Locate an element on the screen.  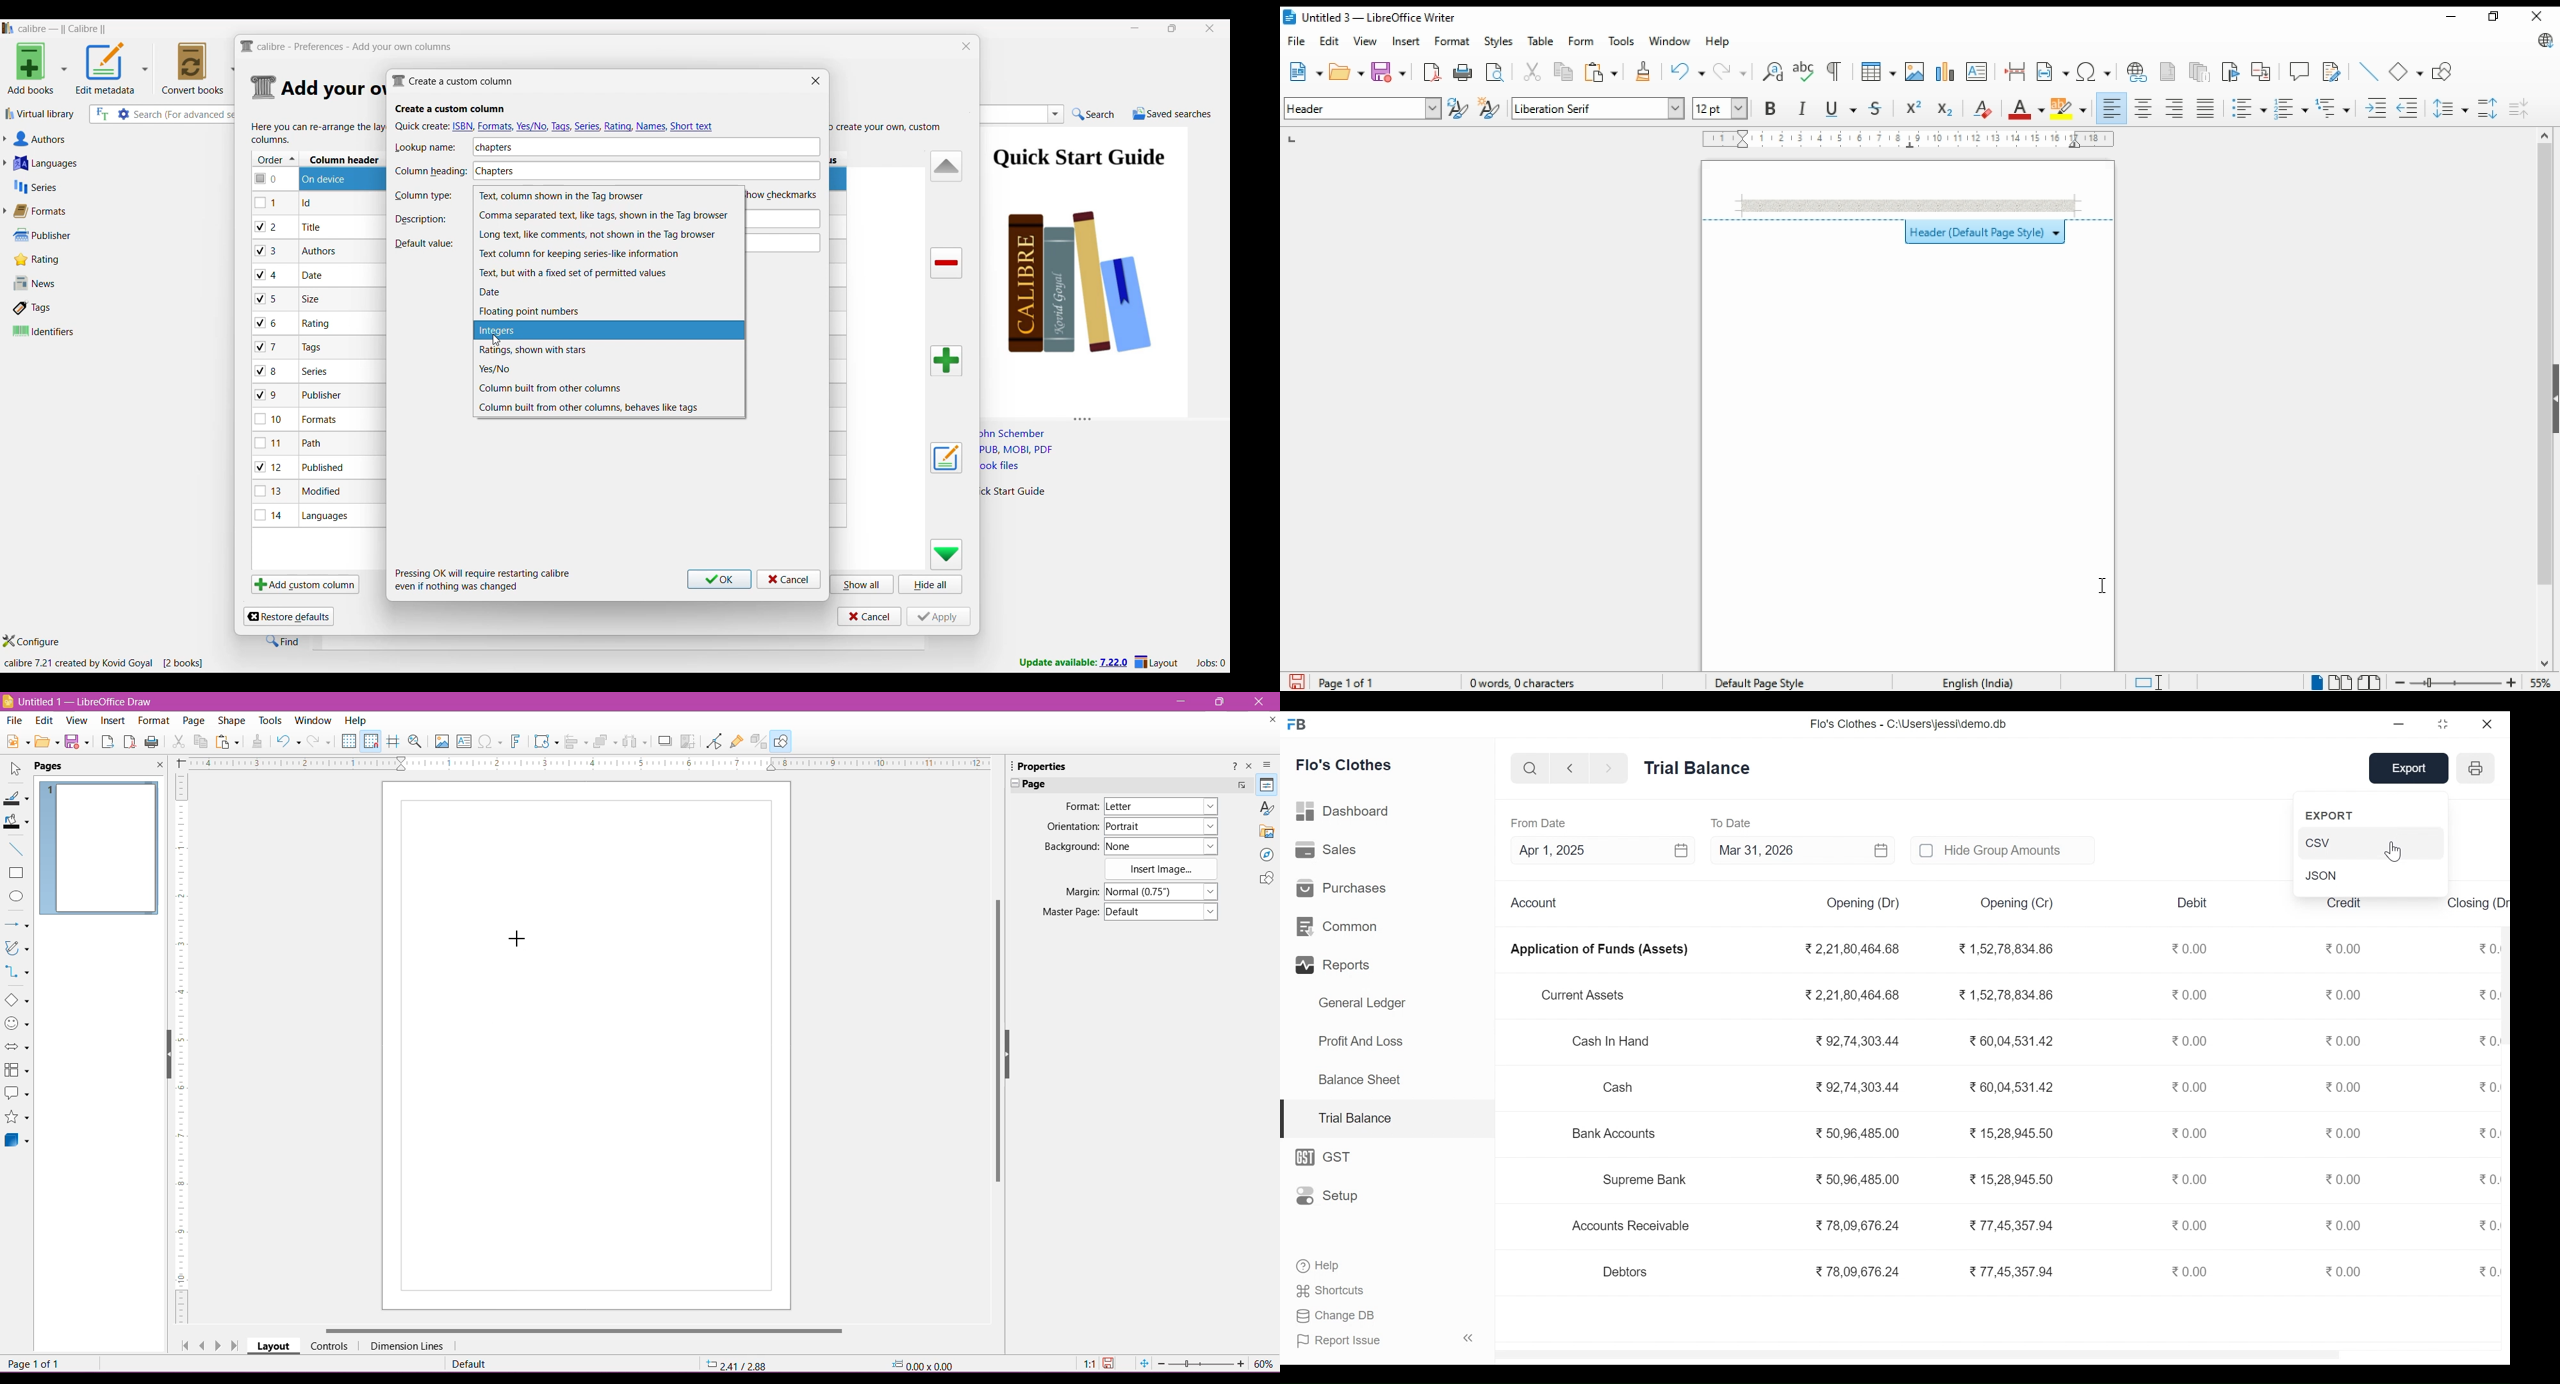
Add column is located at coordinates (946, 361).